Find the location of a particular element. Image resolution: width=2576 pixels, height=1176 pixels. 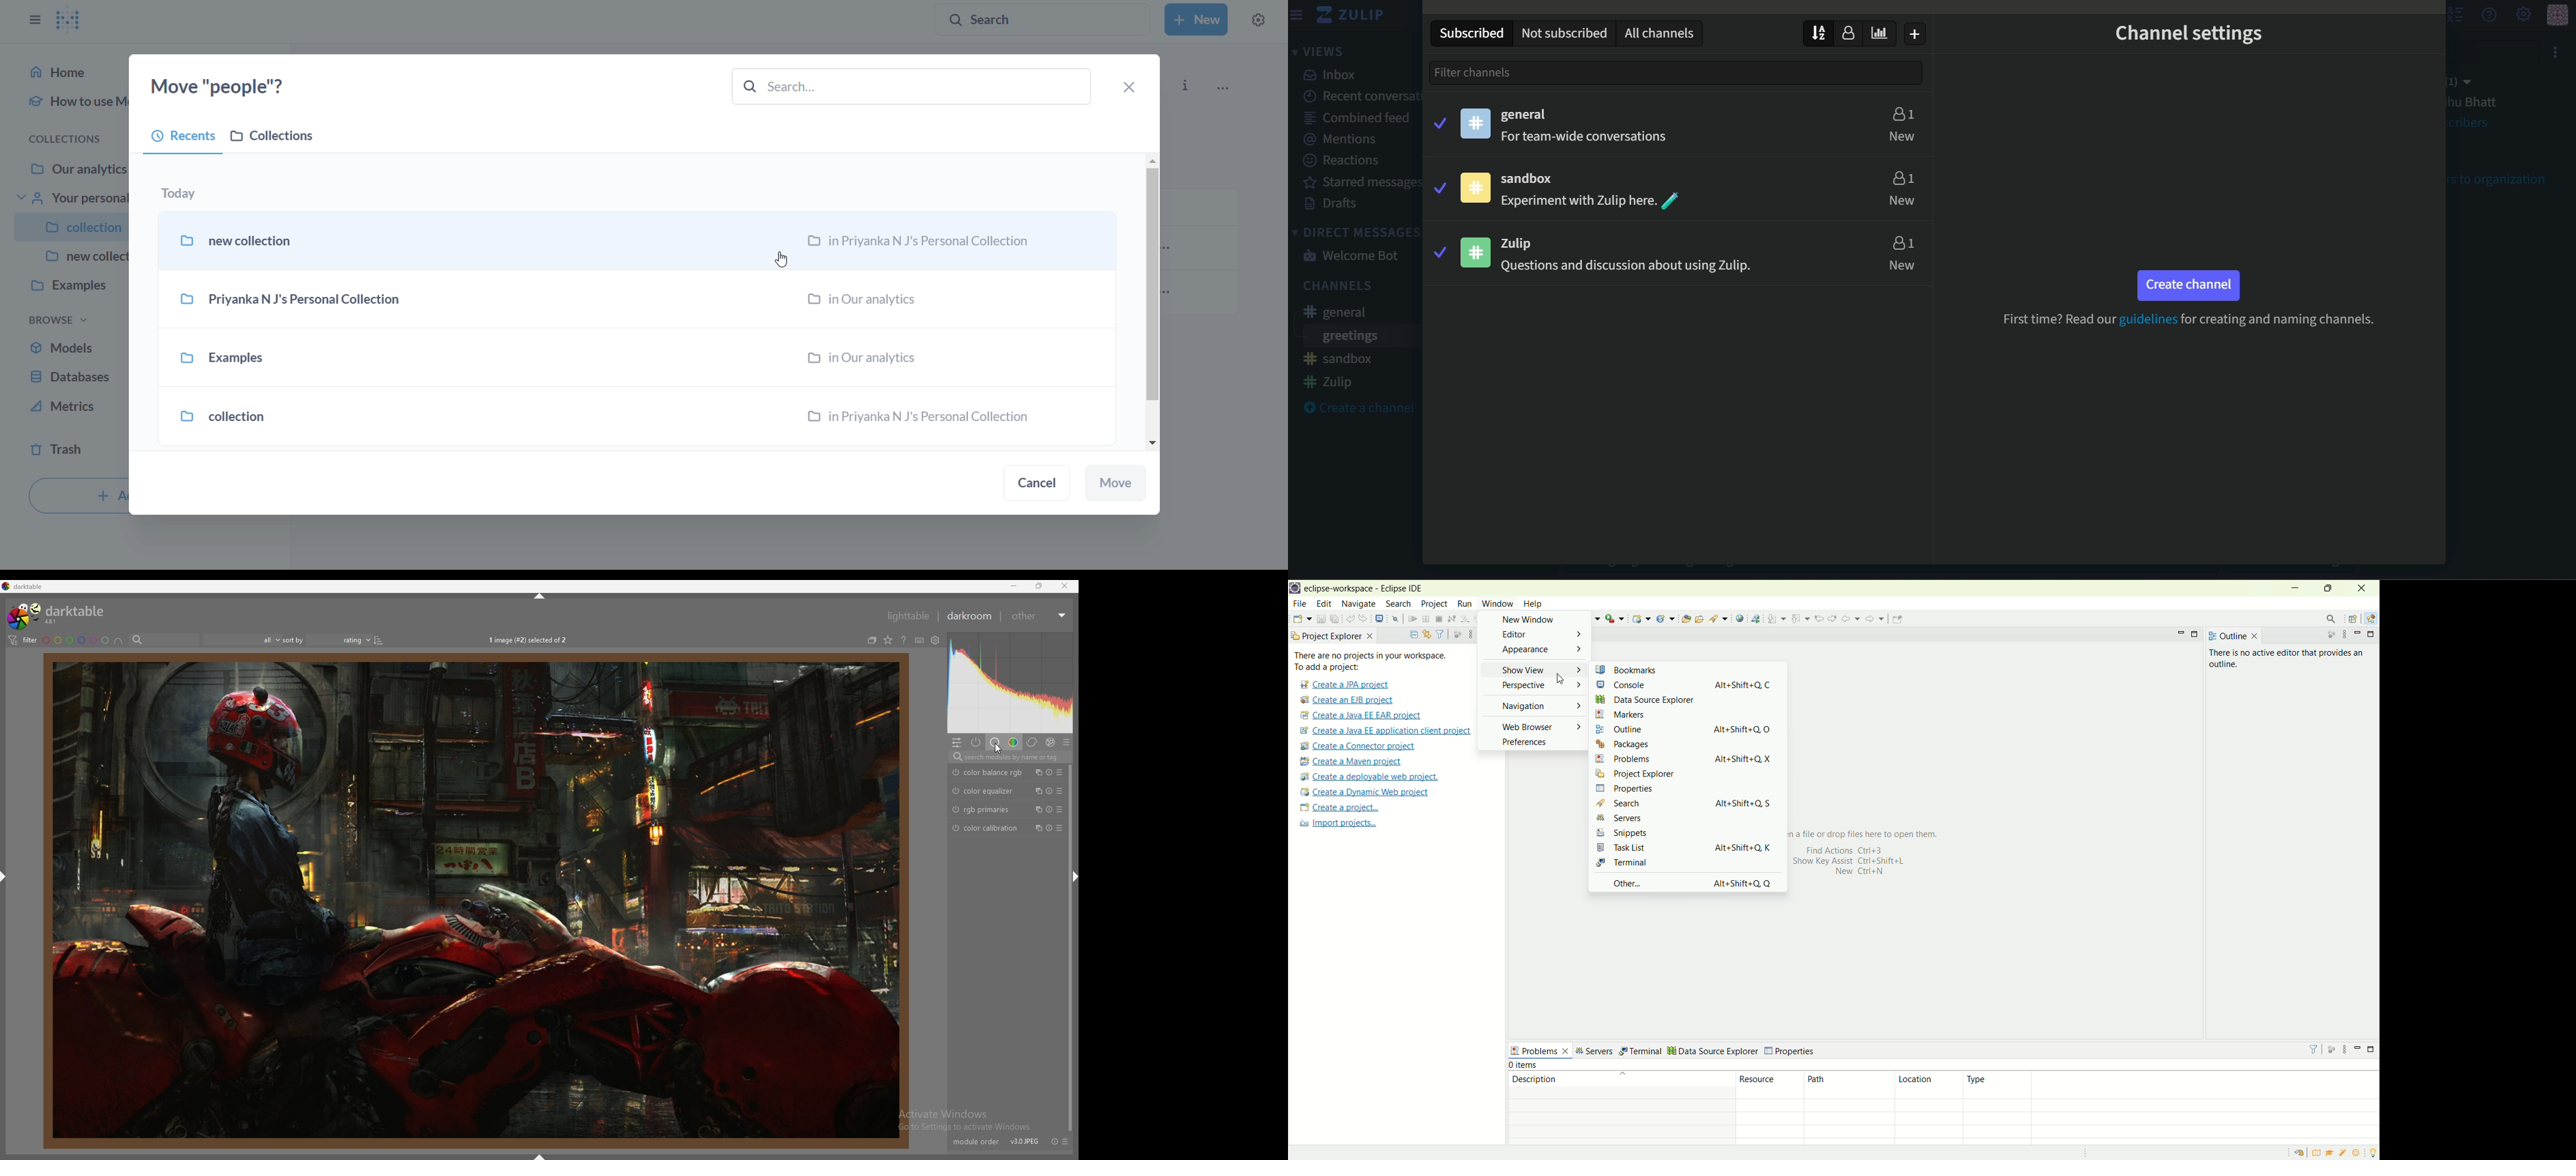

text is located at coordinates (1588, 138).